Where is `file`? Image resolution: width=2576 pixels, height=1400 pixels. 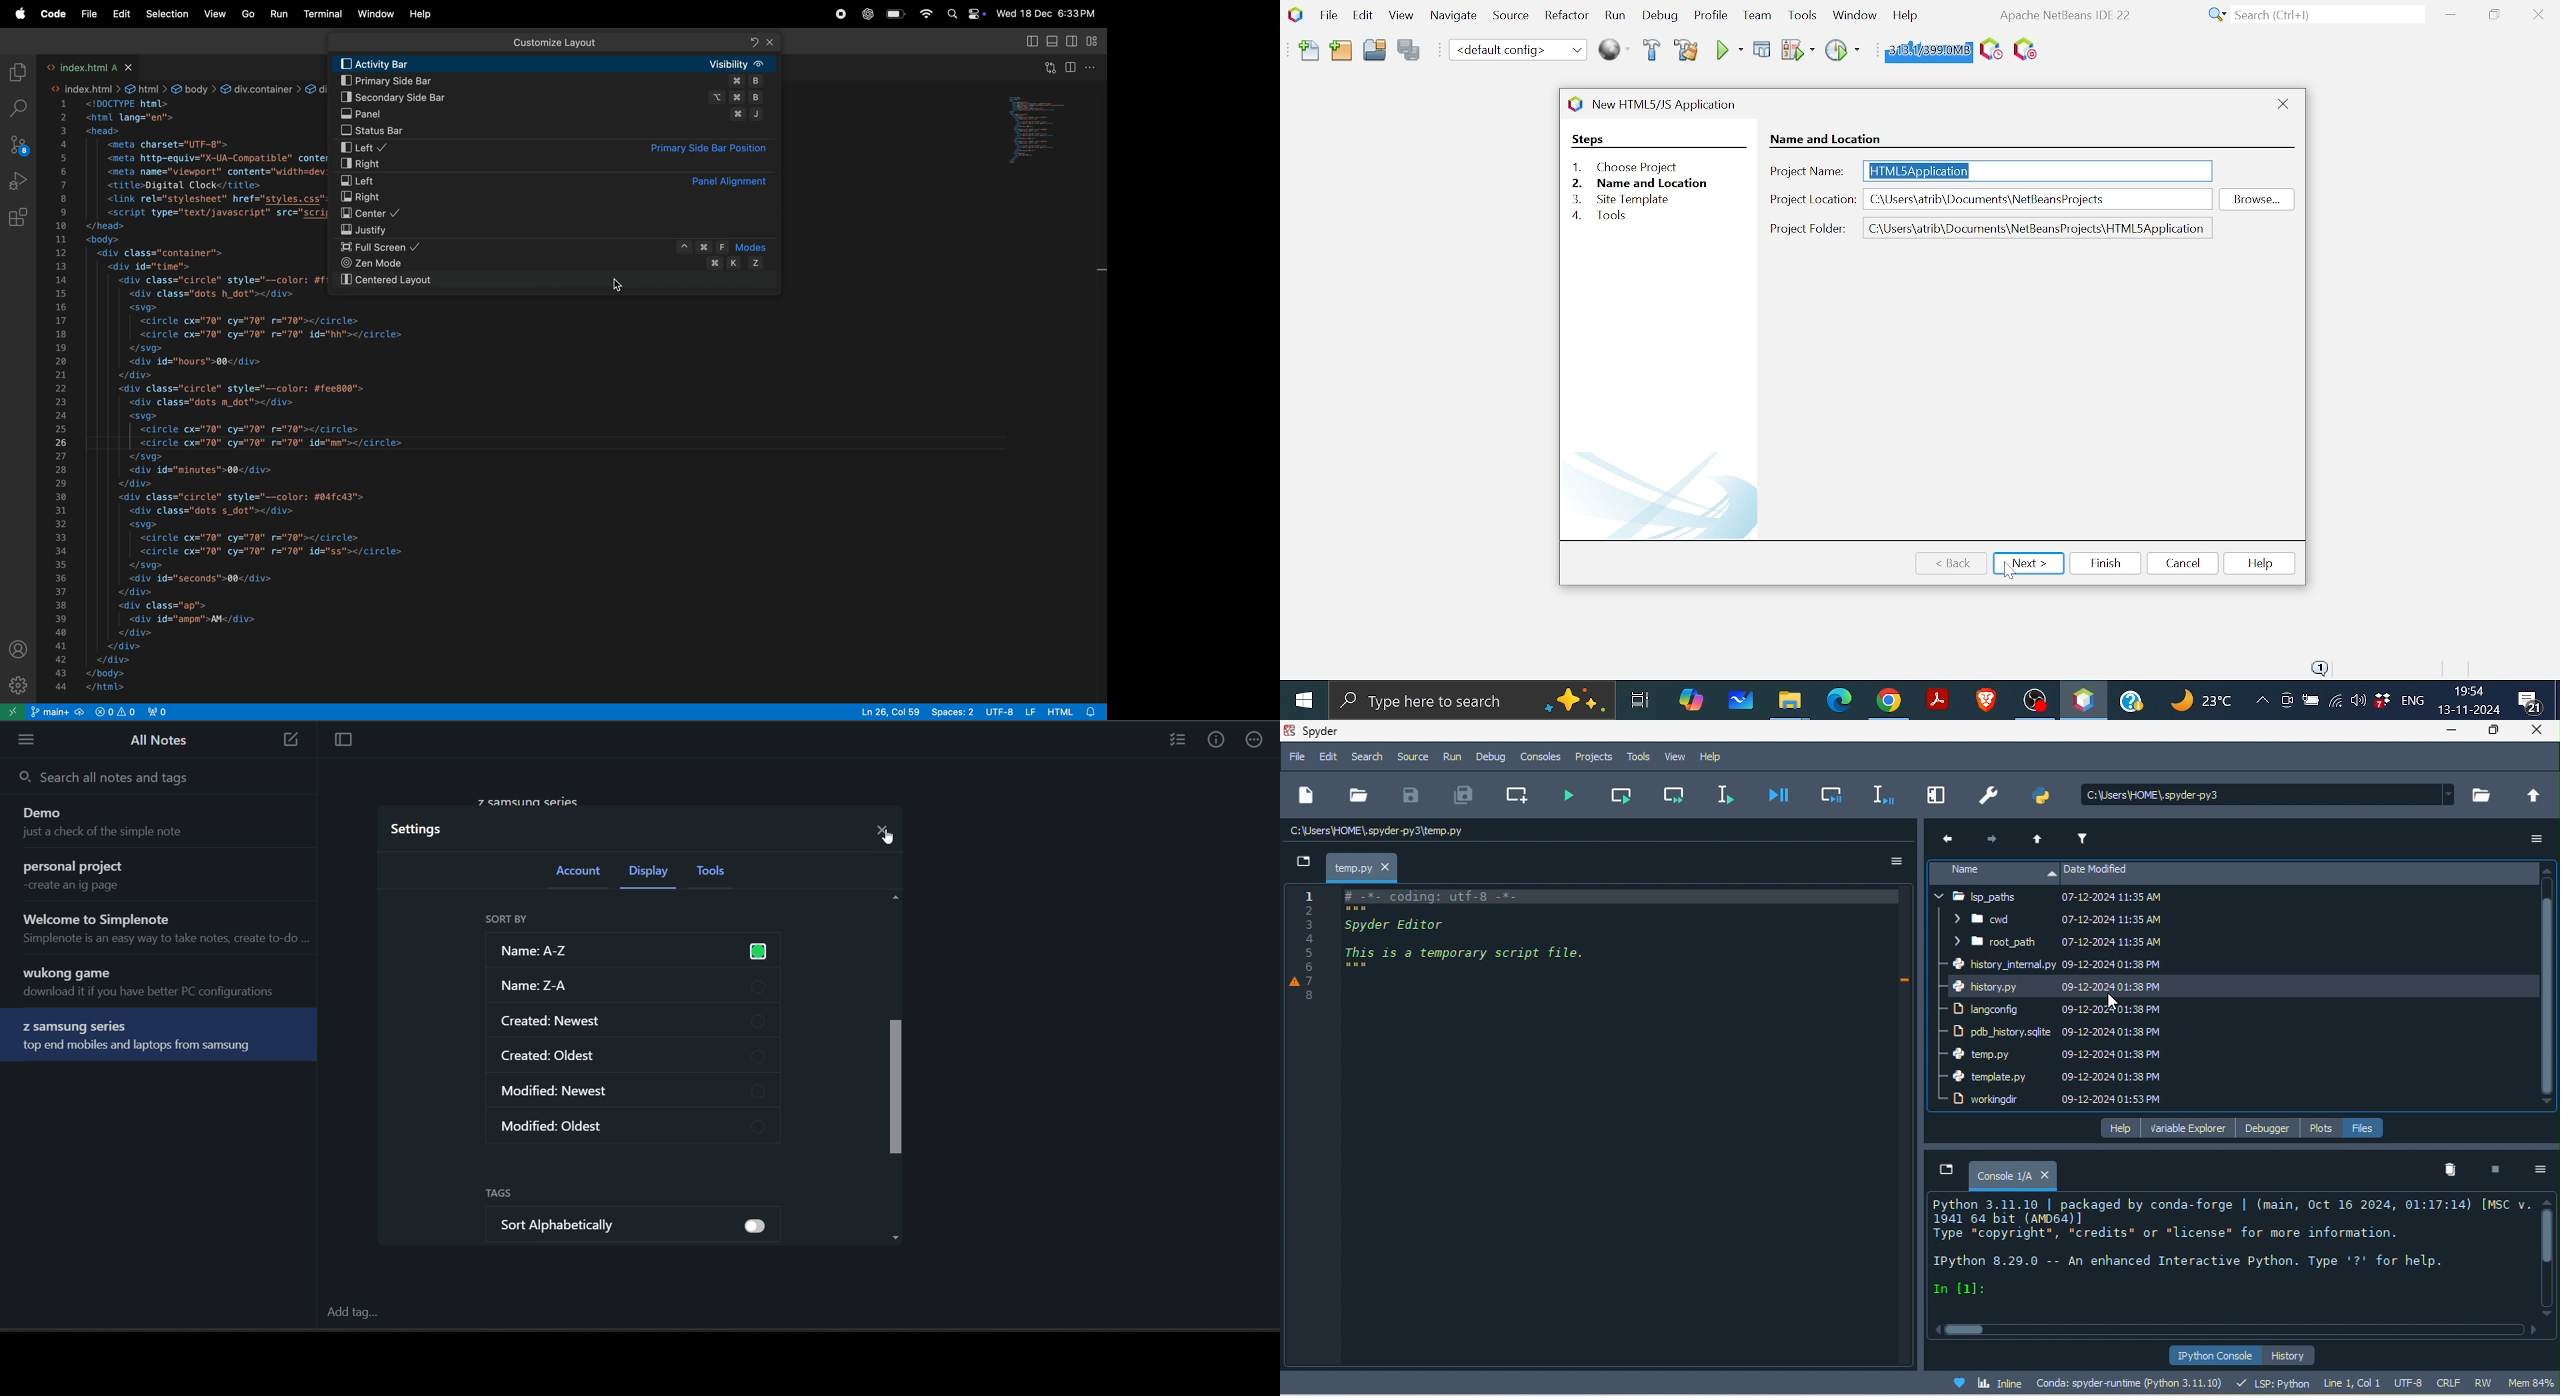
file is located at coordinates (1294, 759).